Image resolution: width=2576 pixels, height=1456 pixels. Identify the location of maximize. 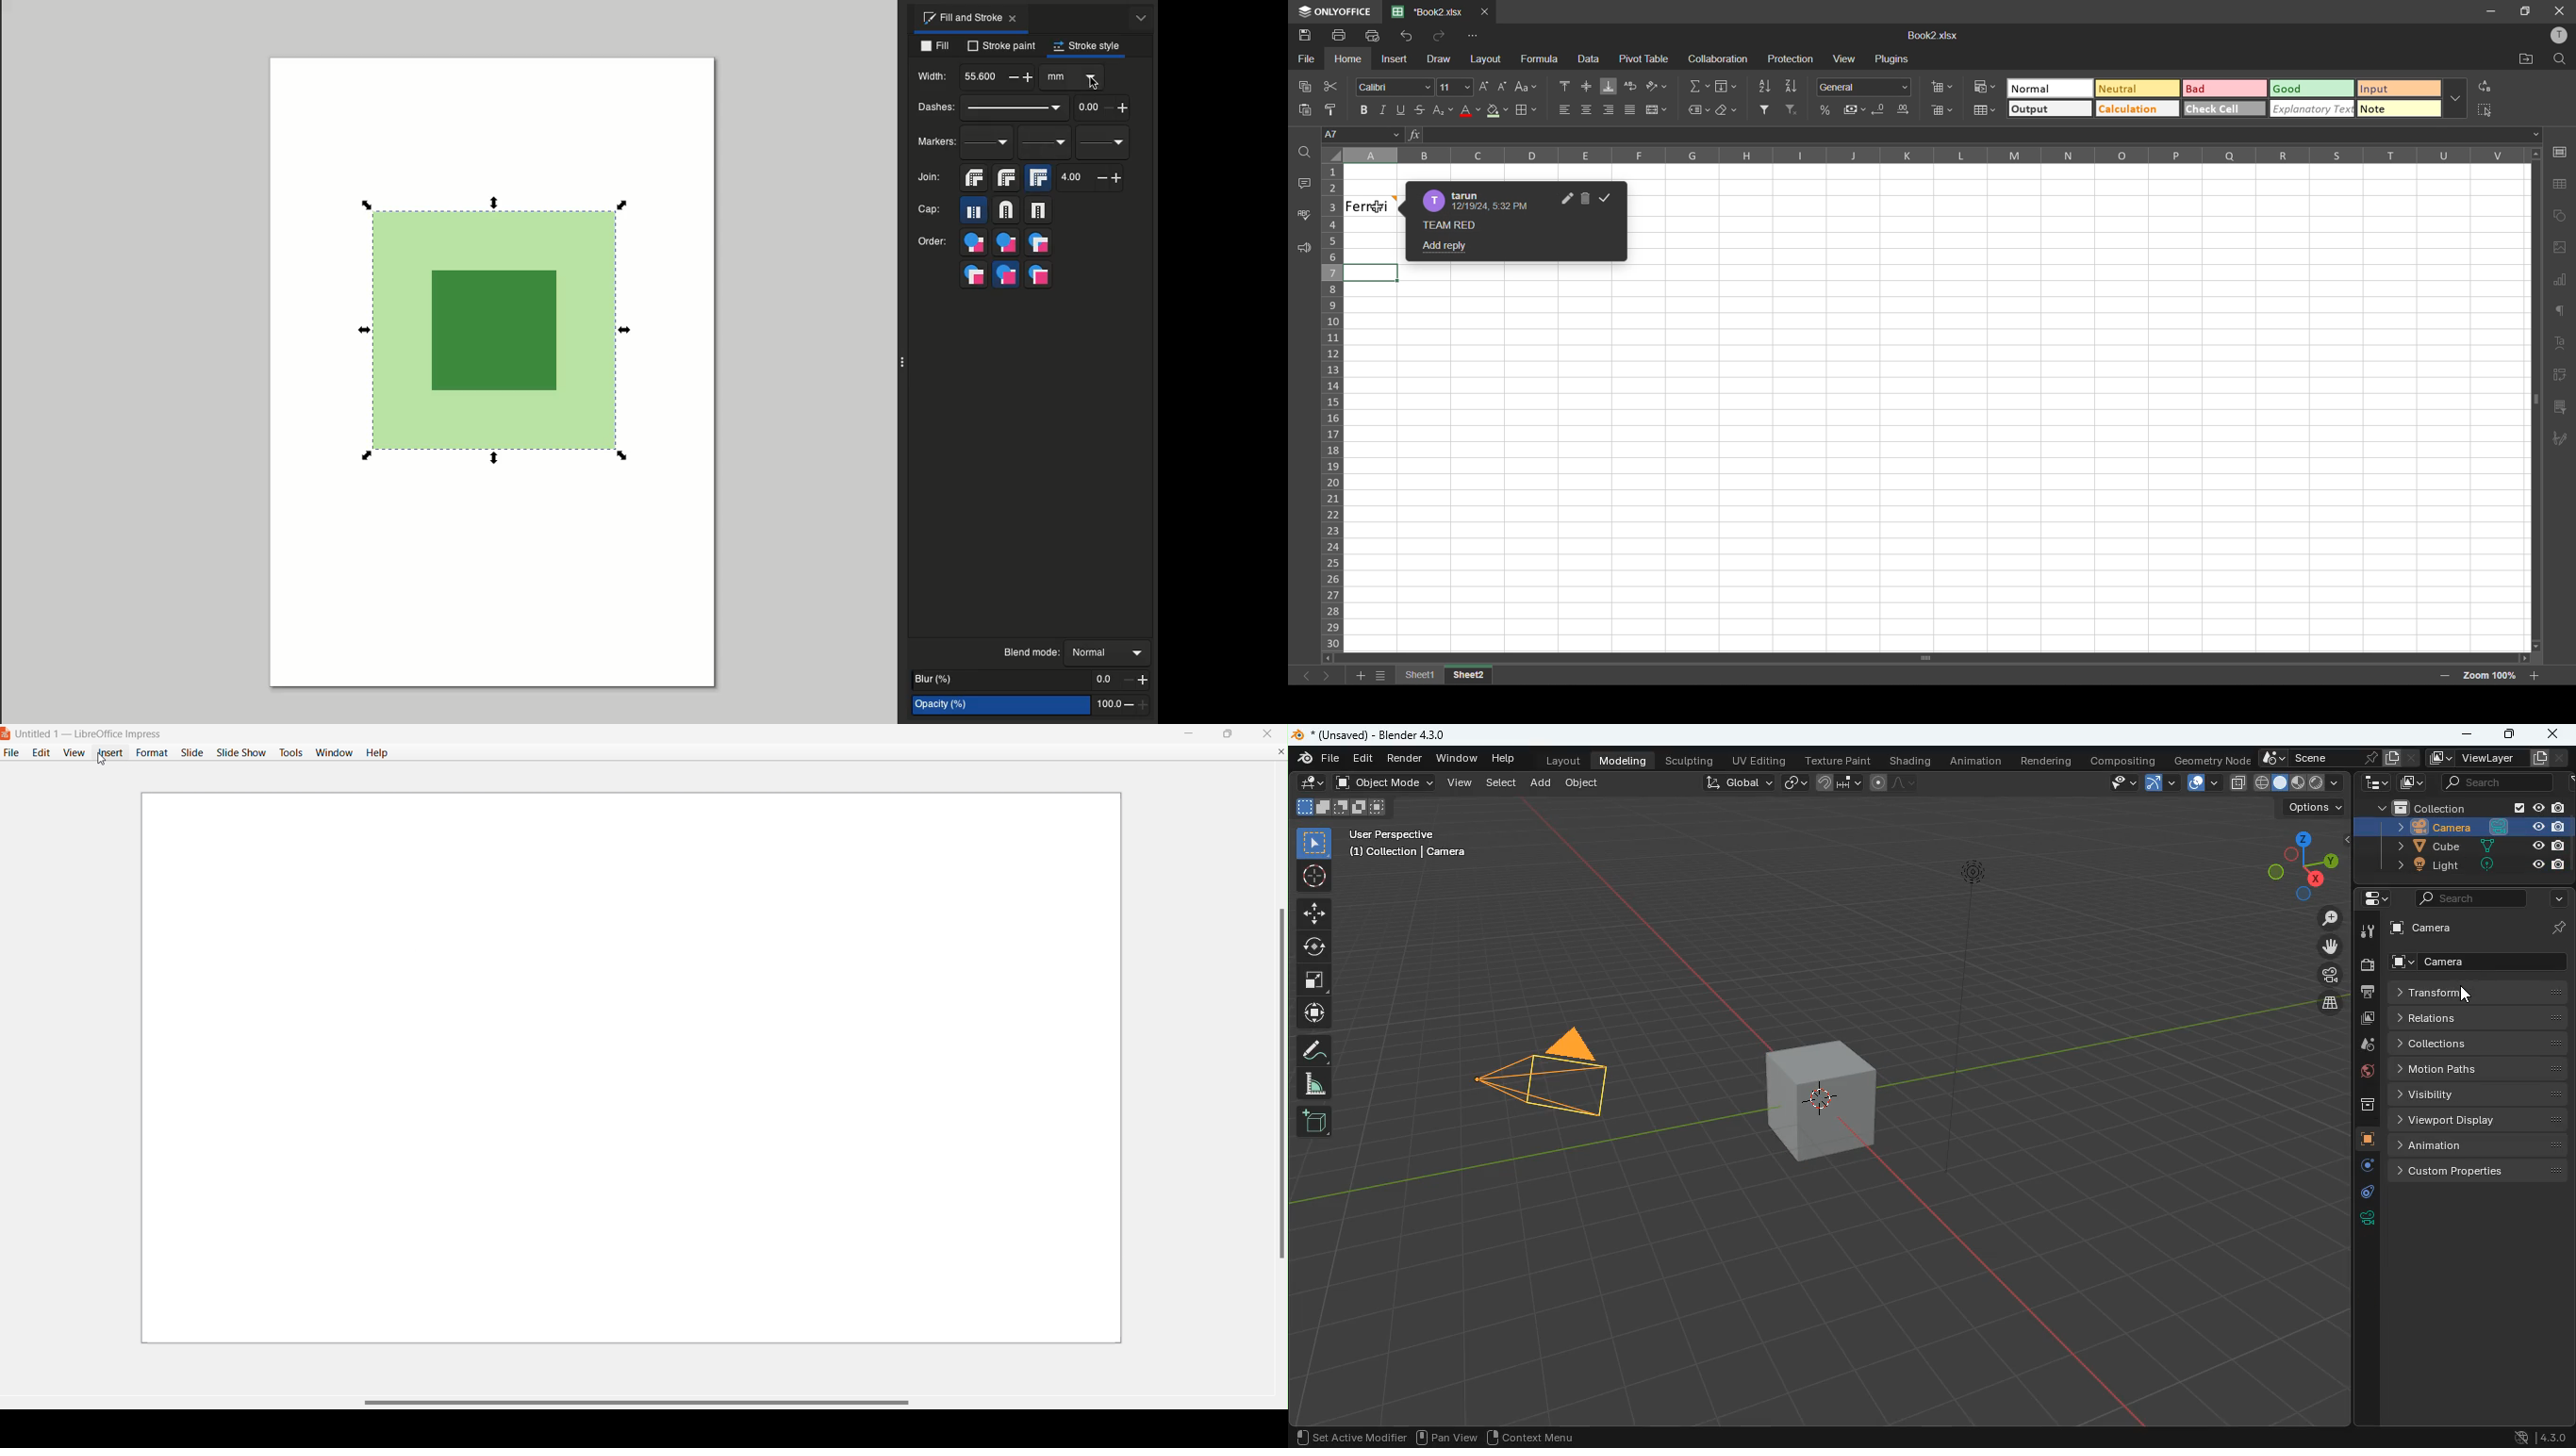
(2507, 733).